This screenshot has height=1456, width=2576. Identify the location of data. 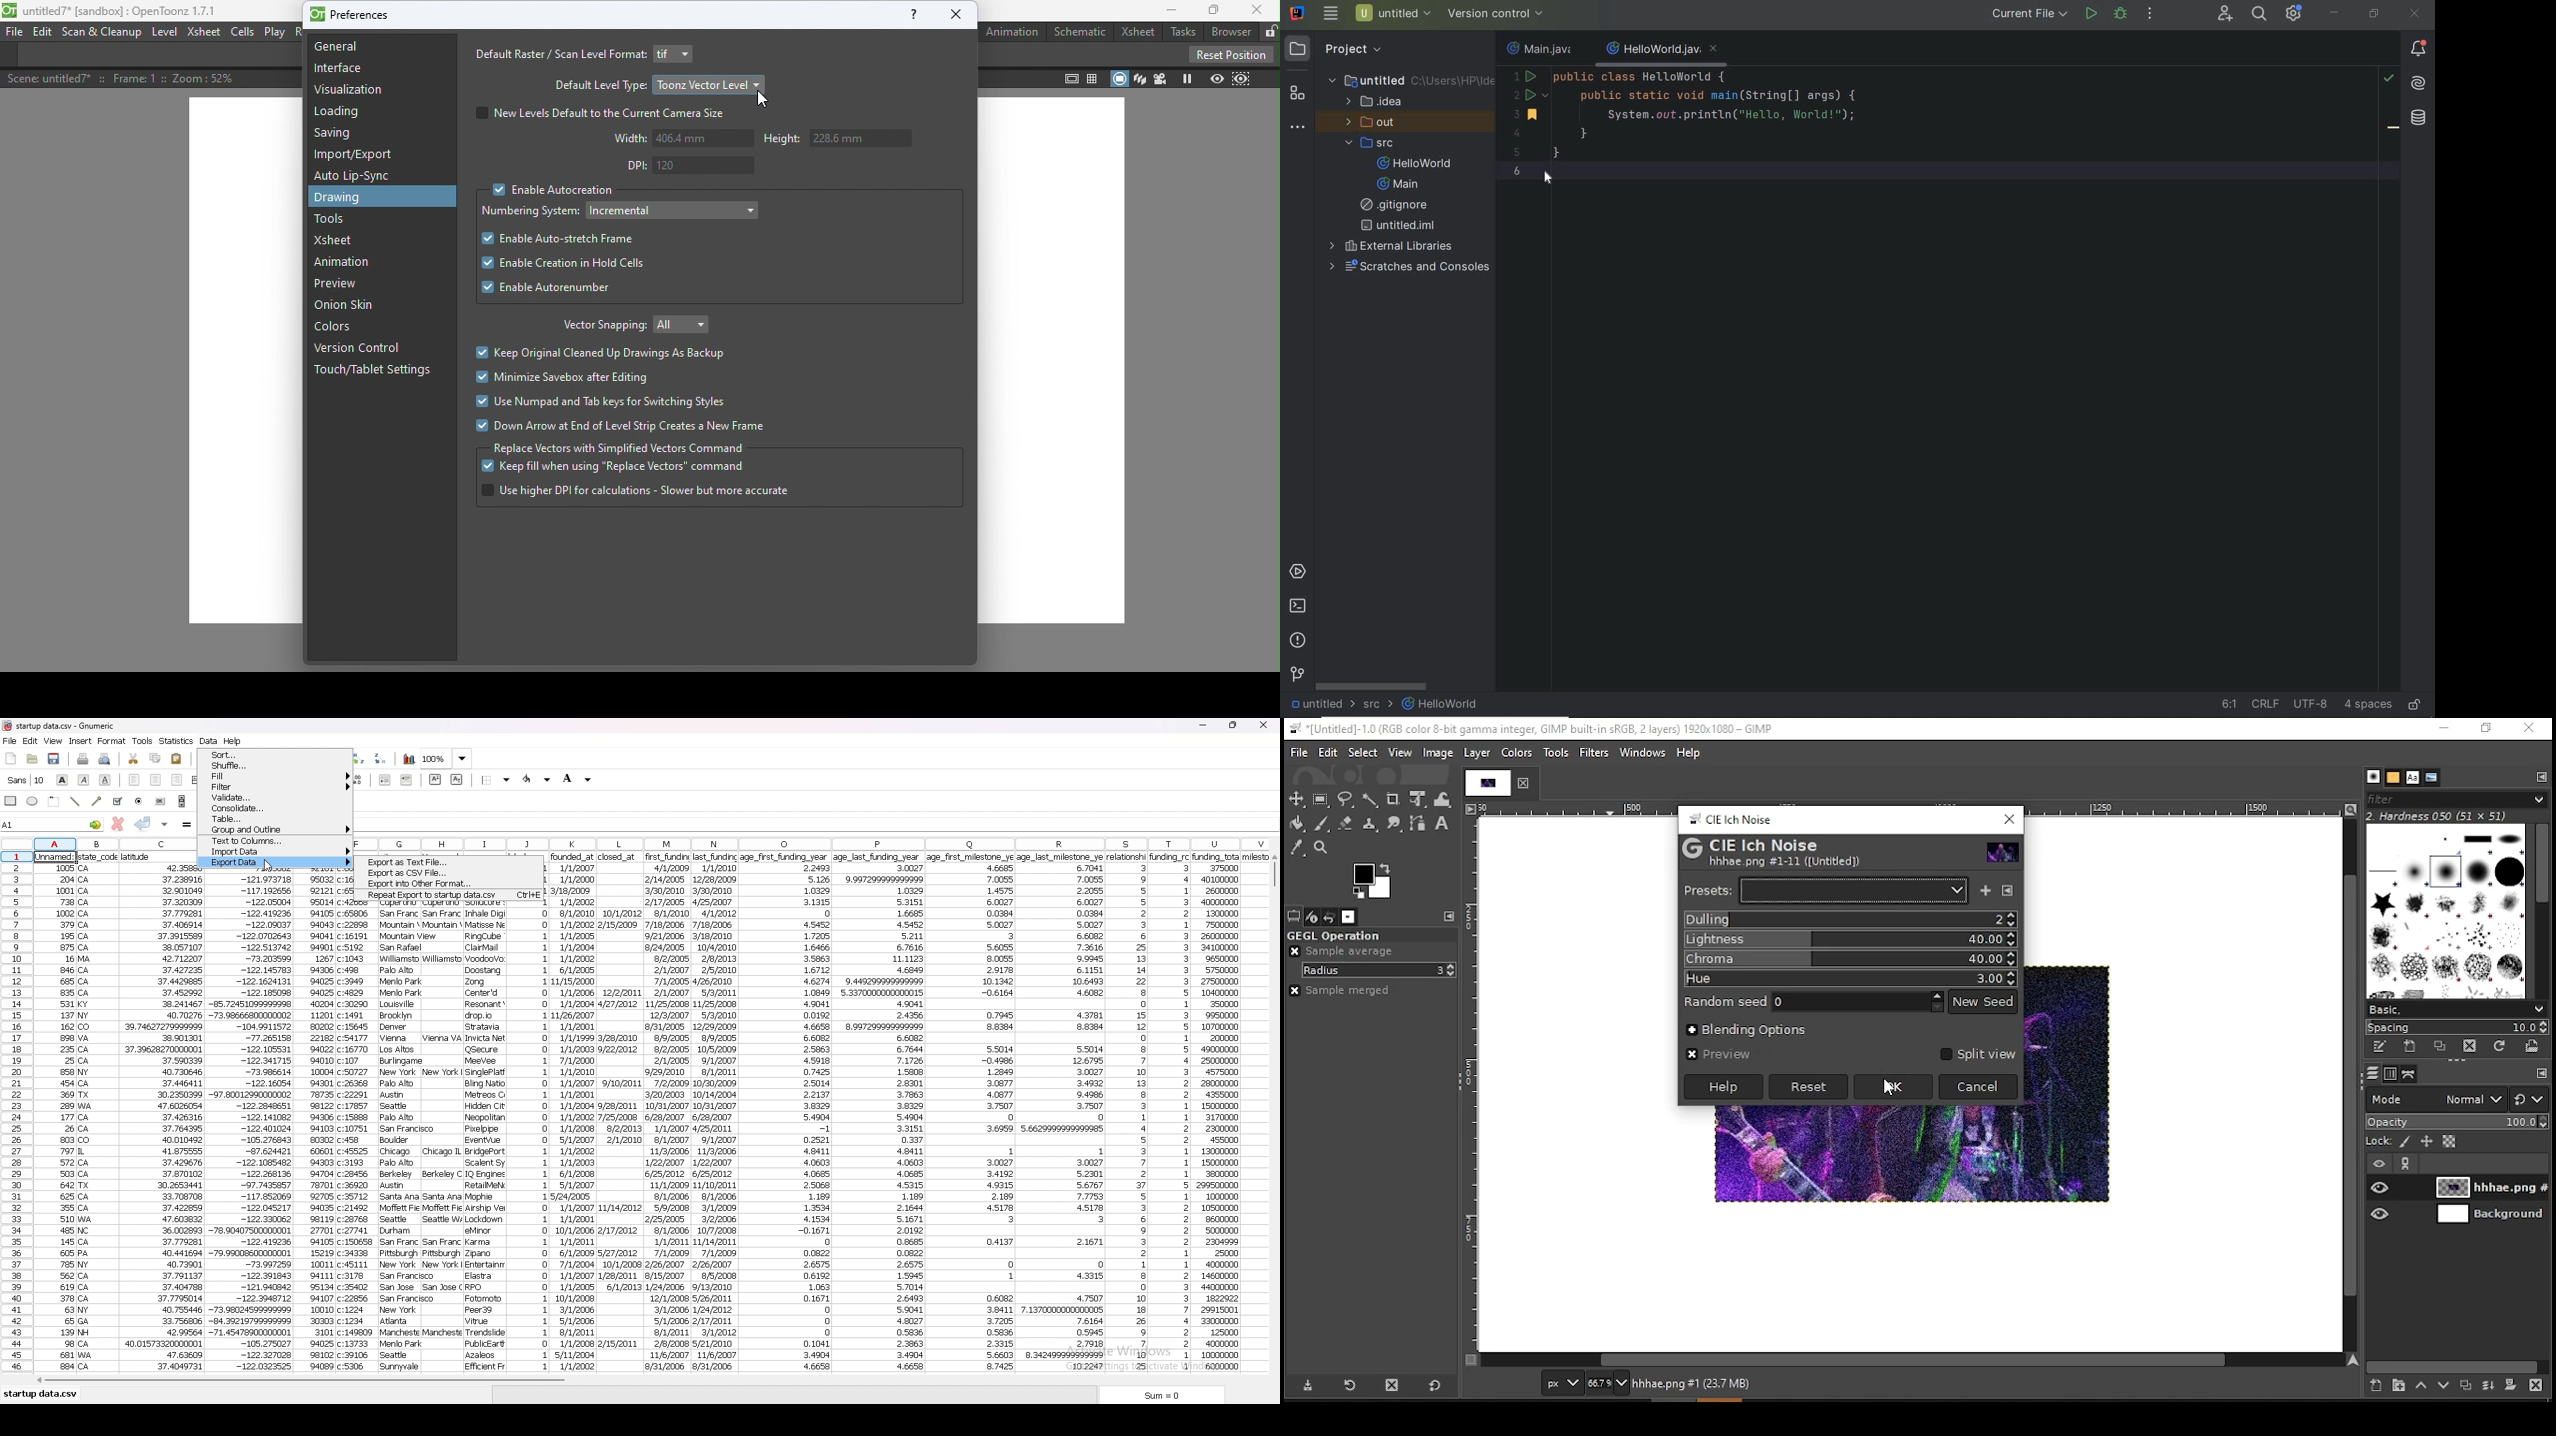
(1127, 1114).